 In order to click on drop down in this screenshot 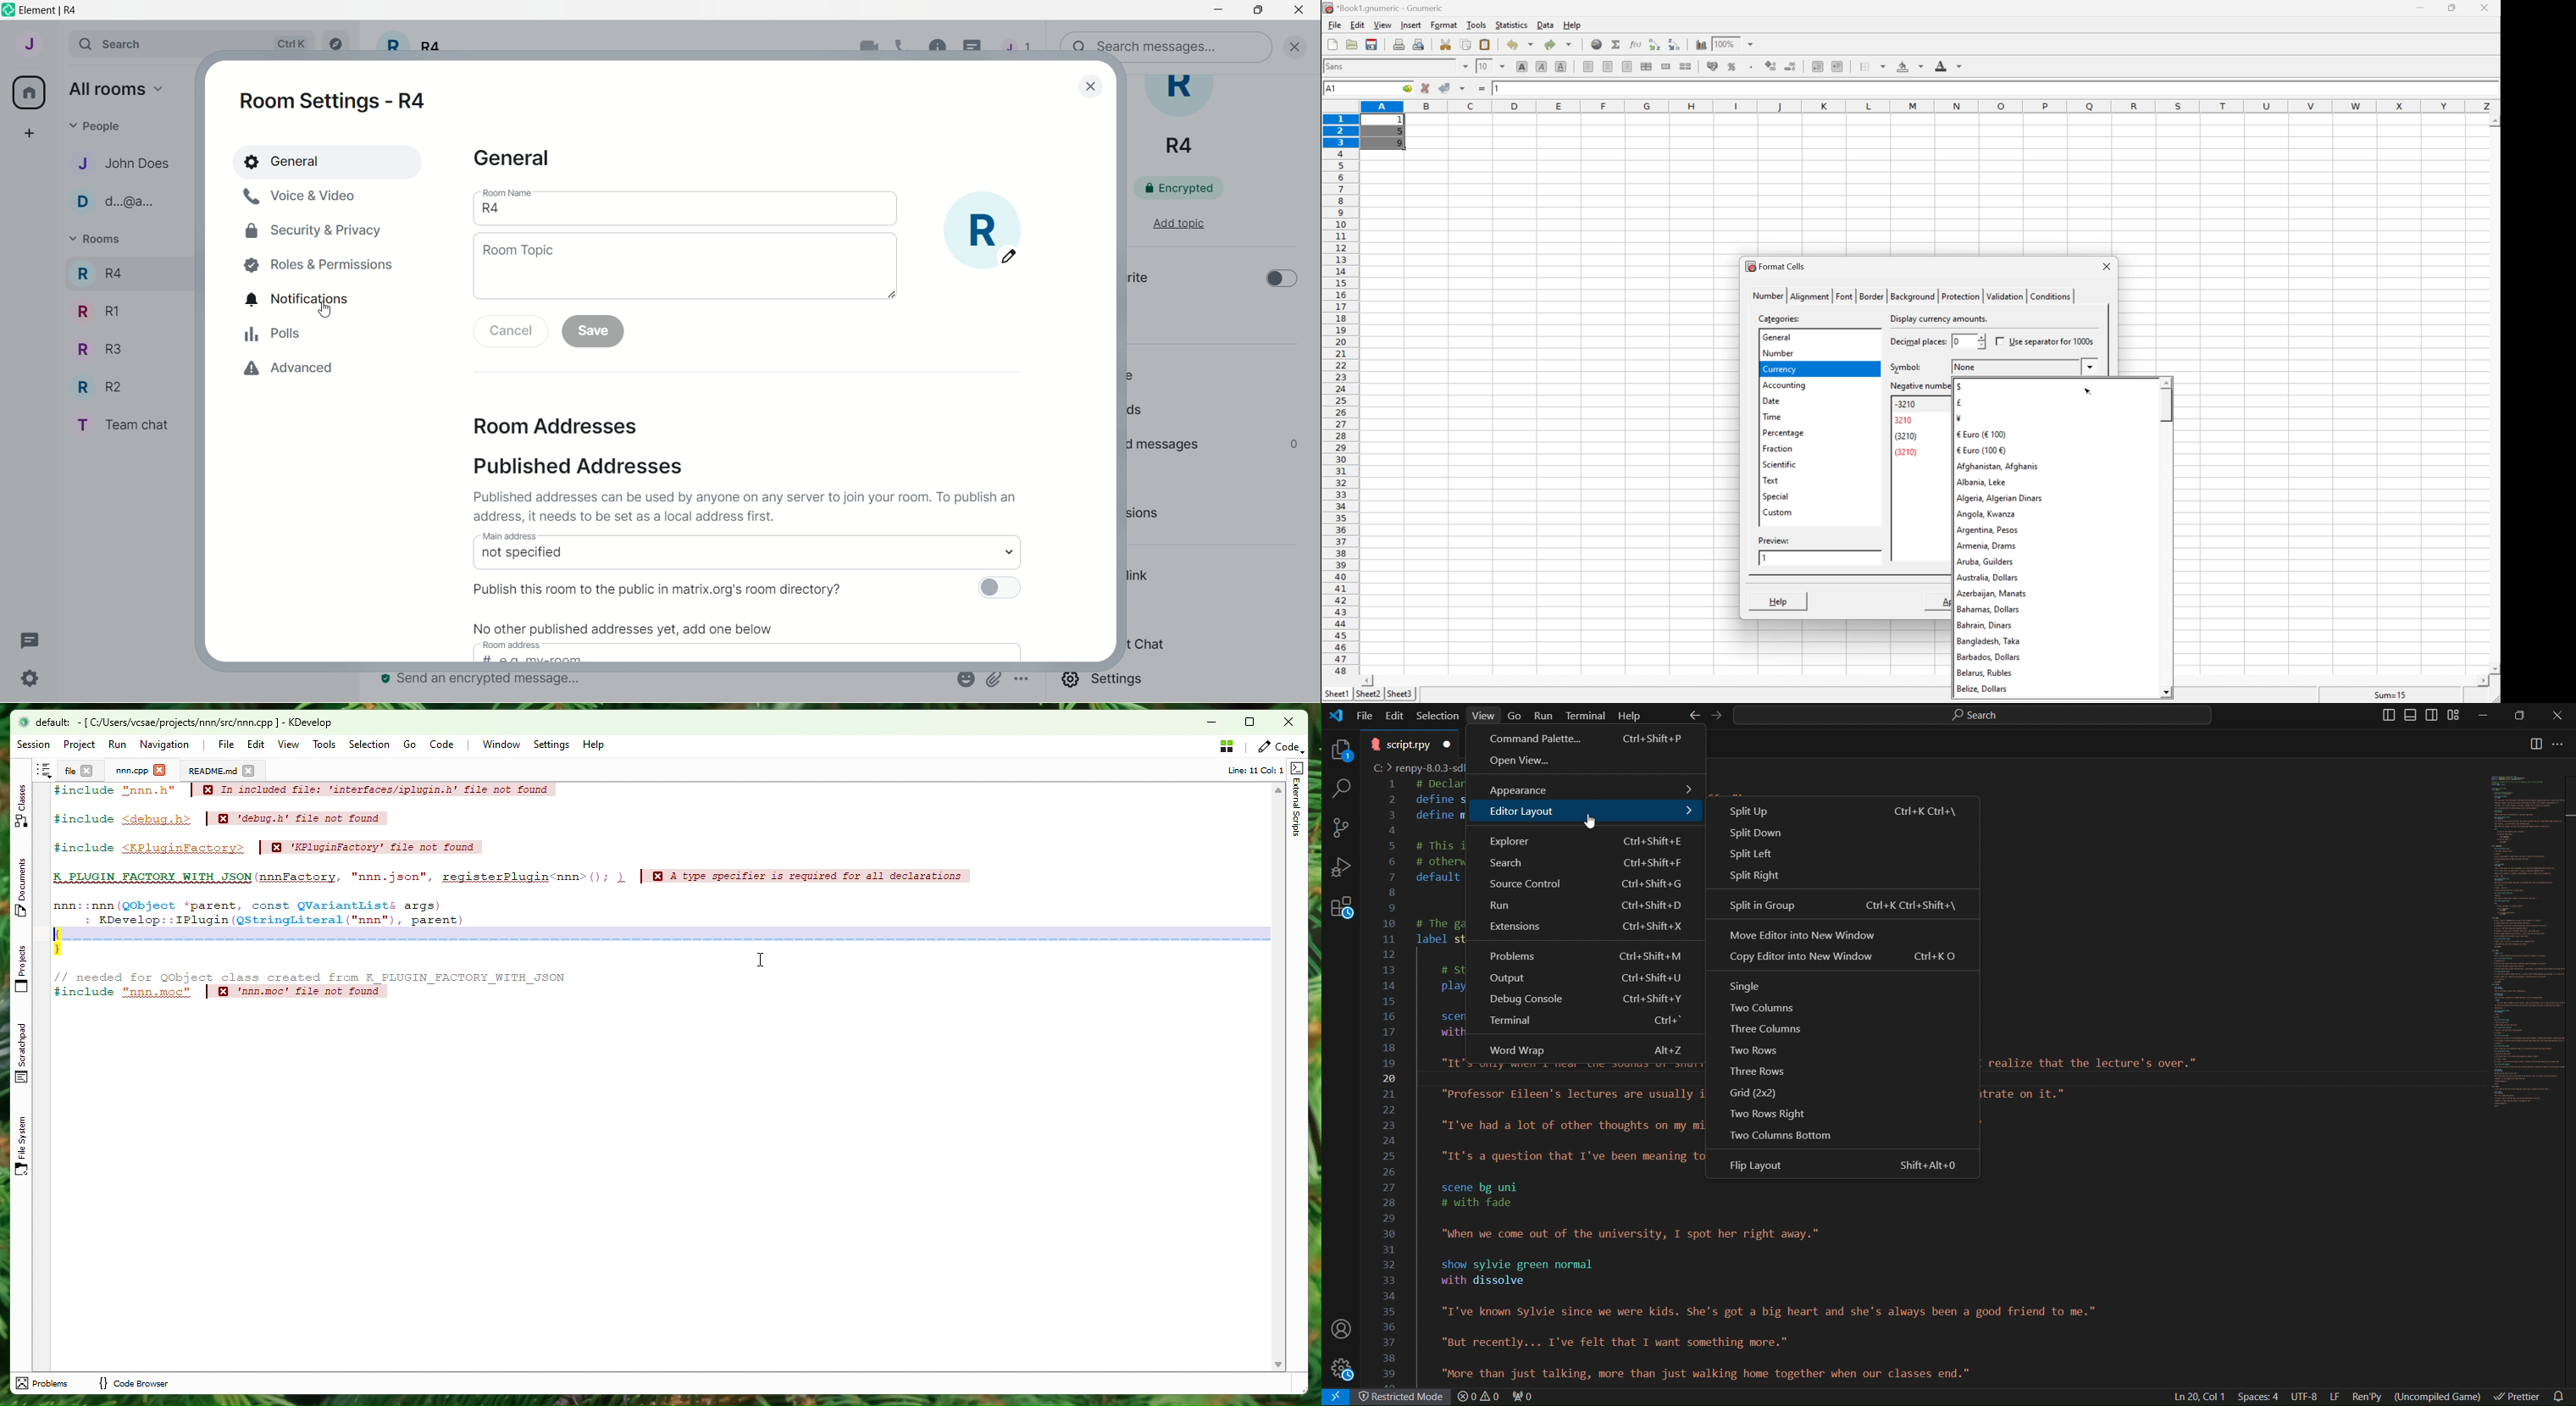, I will do `click(1466, 66)`.